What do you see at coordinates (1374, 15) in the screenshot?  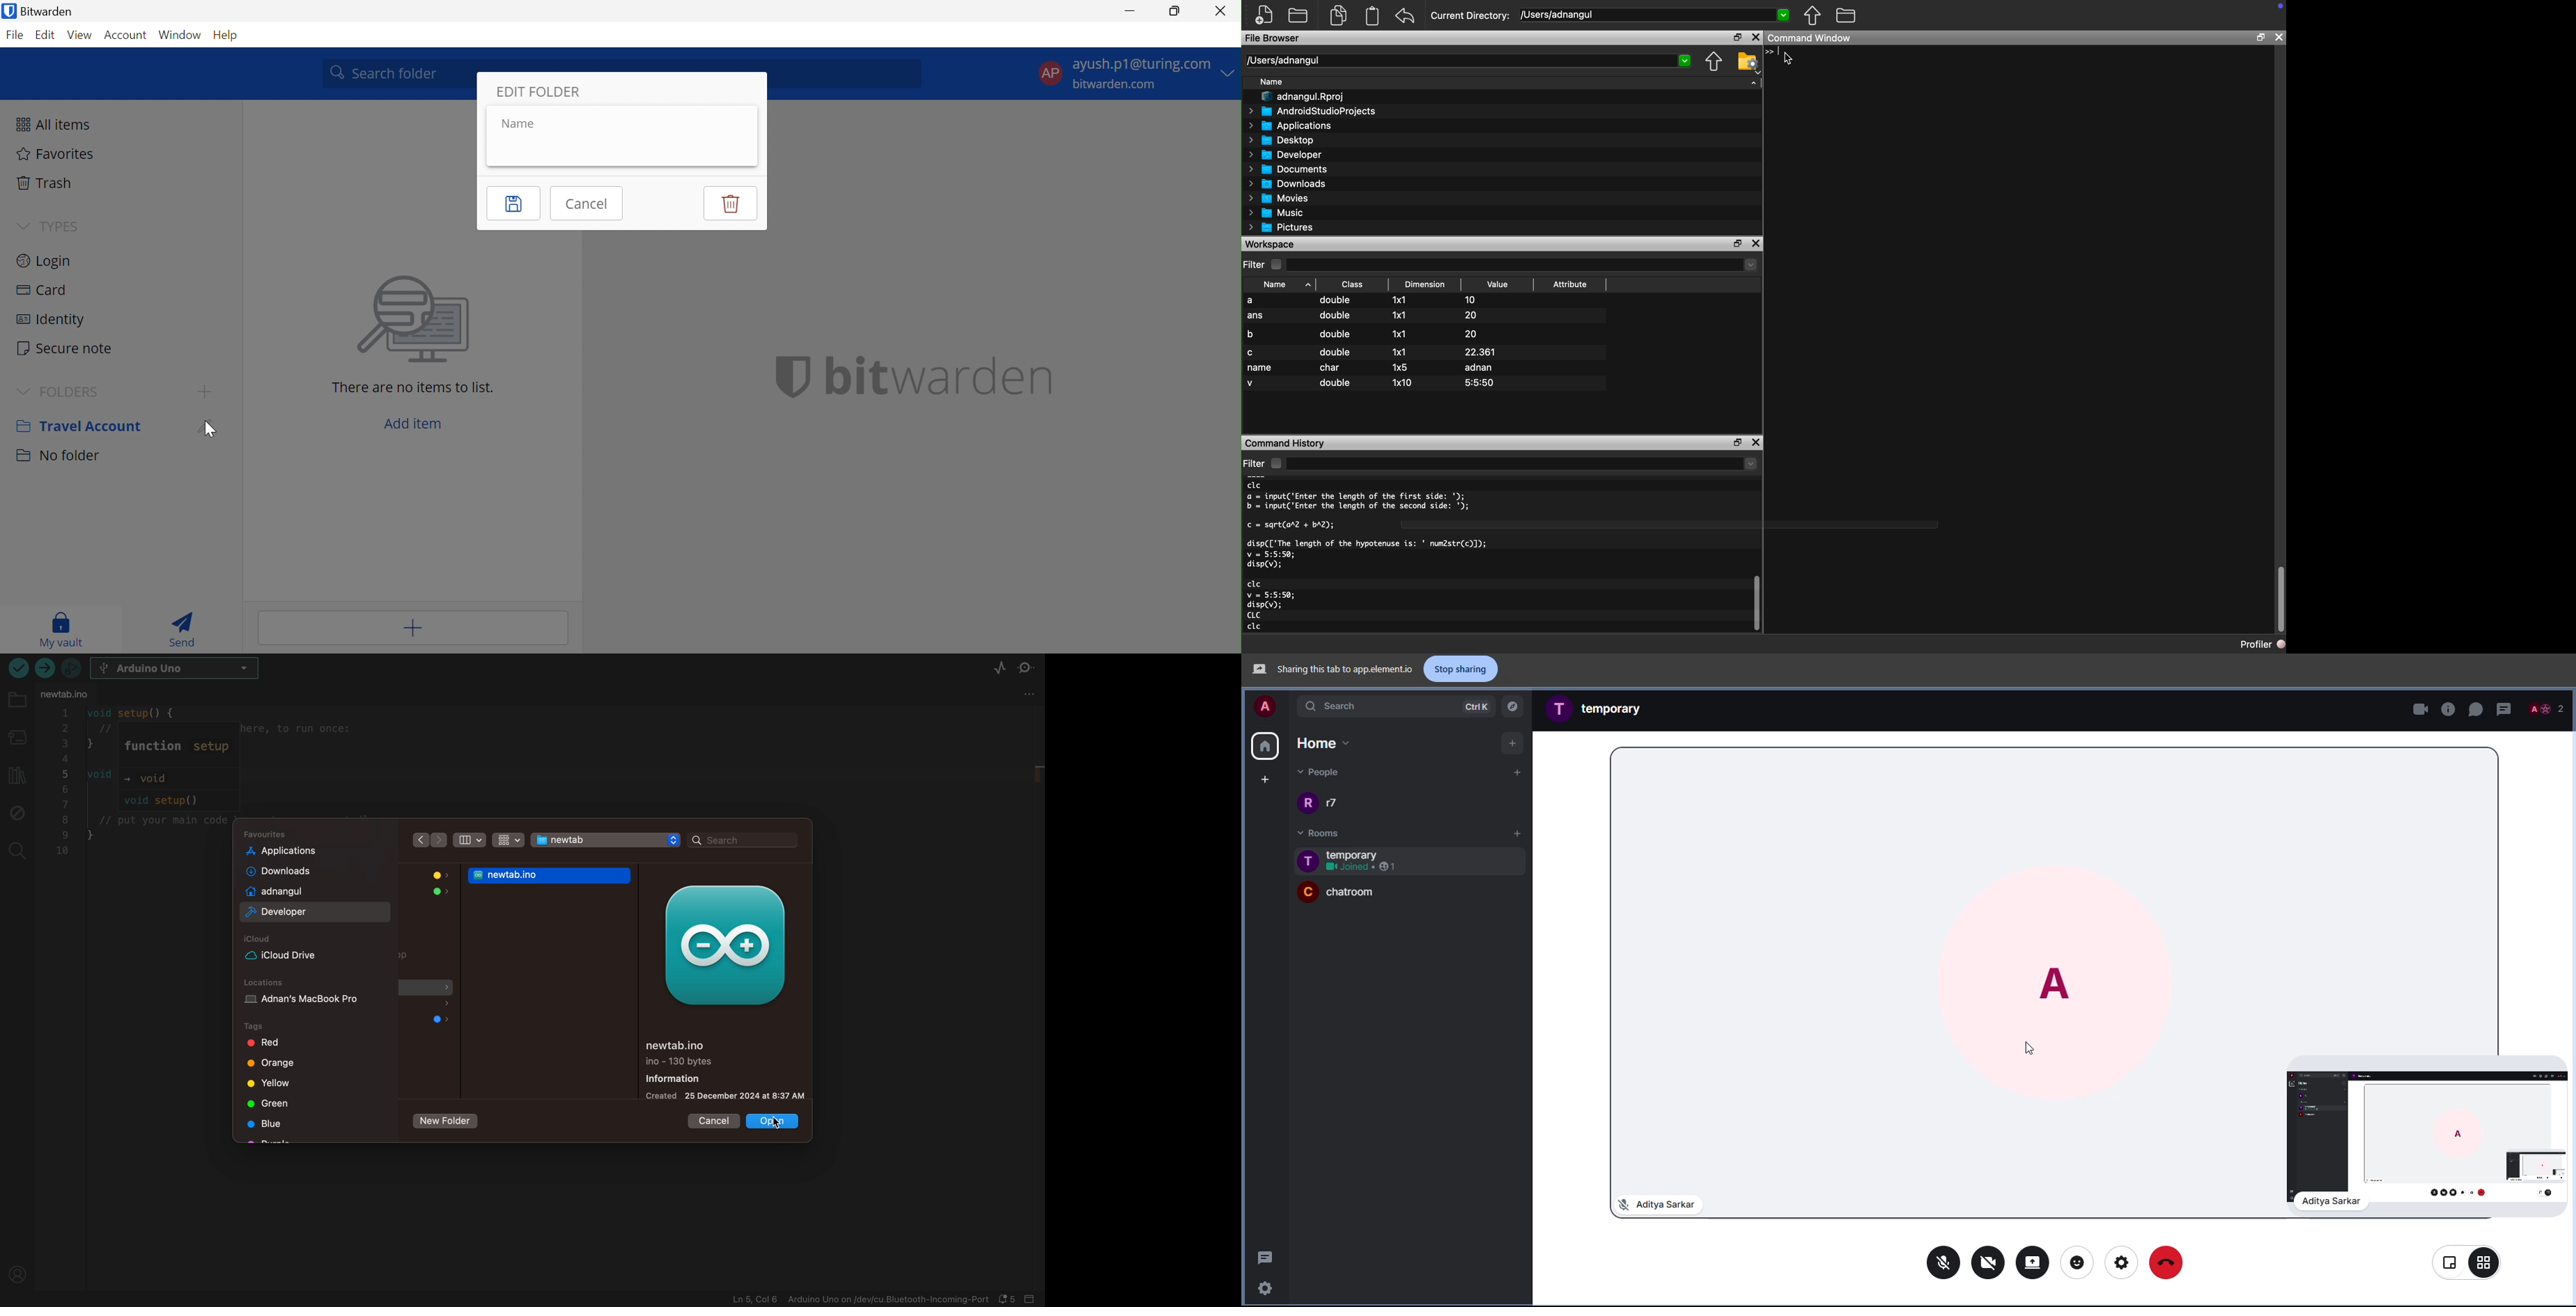 I see `Paste` at bounding box center [1374, 15].